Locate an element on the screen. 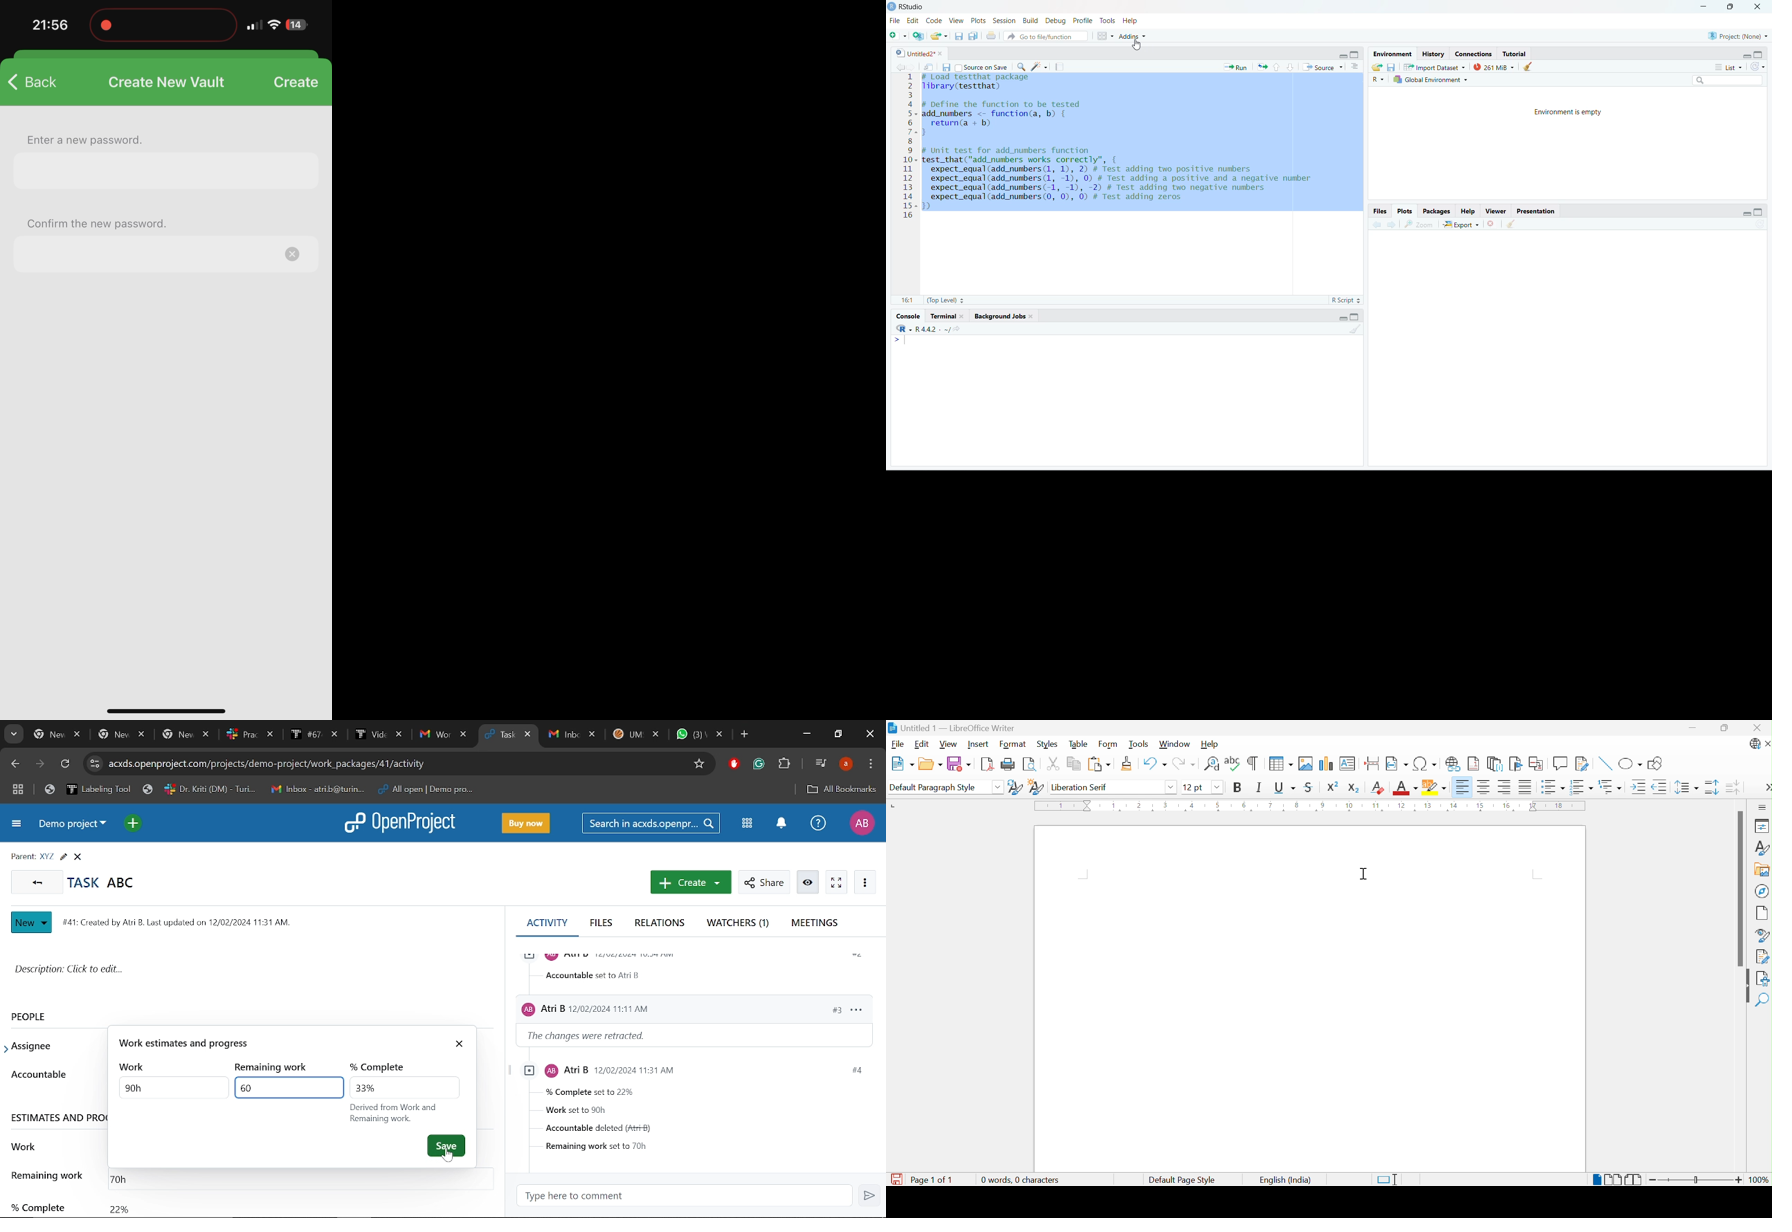  Page is located at coordinates (1763, 914).